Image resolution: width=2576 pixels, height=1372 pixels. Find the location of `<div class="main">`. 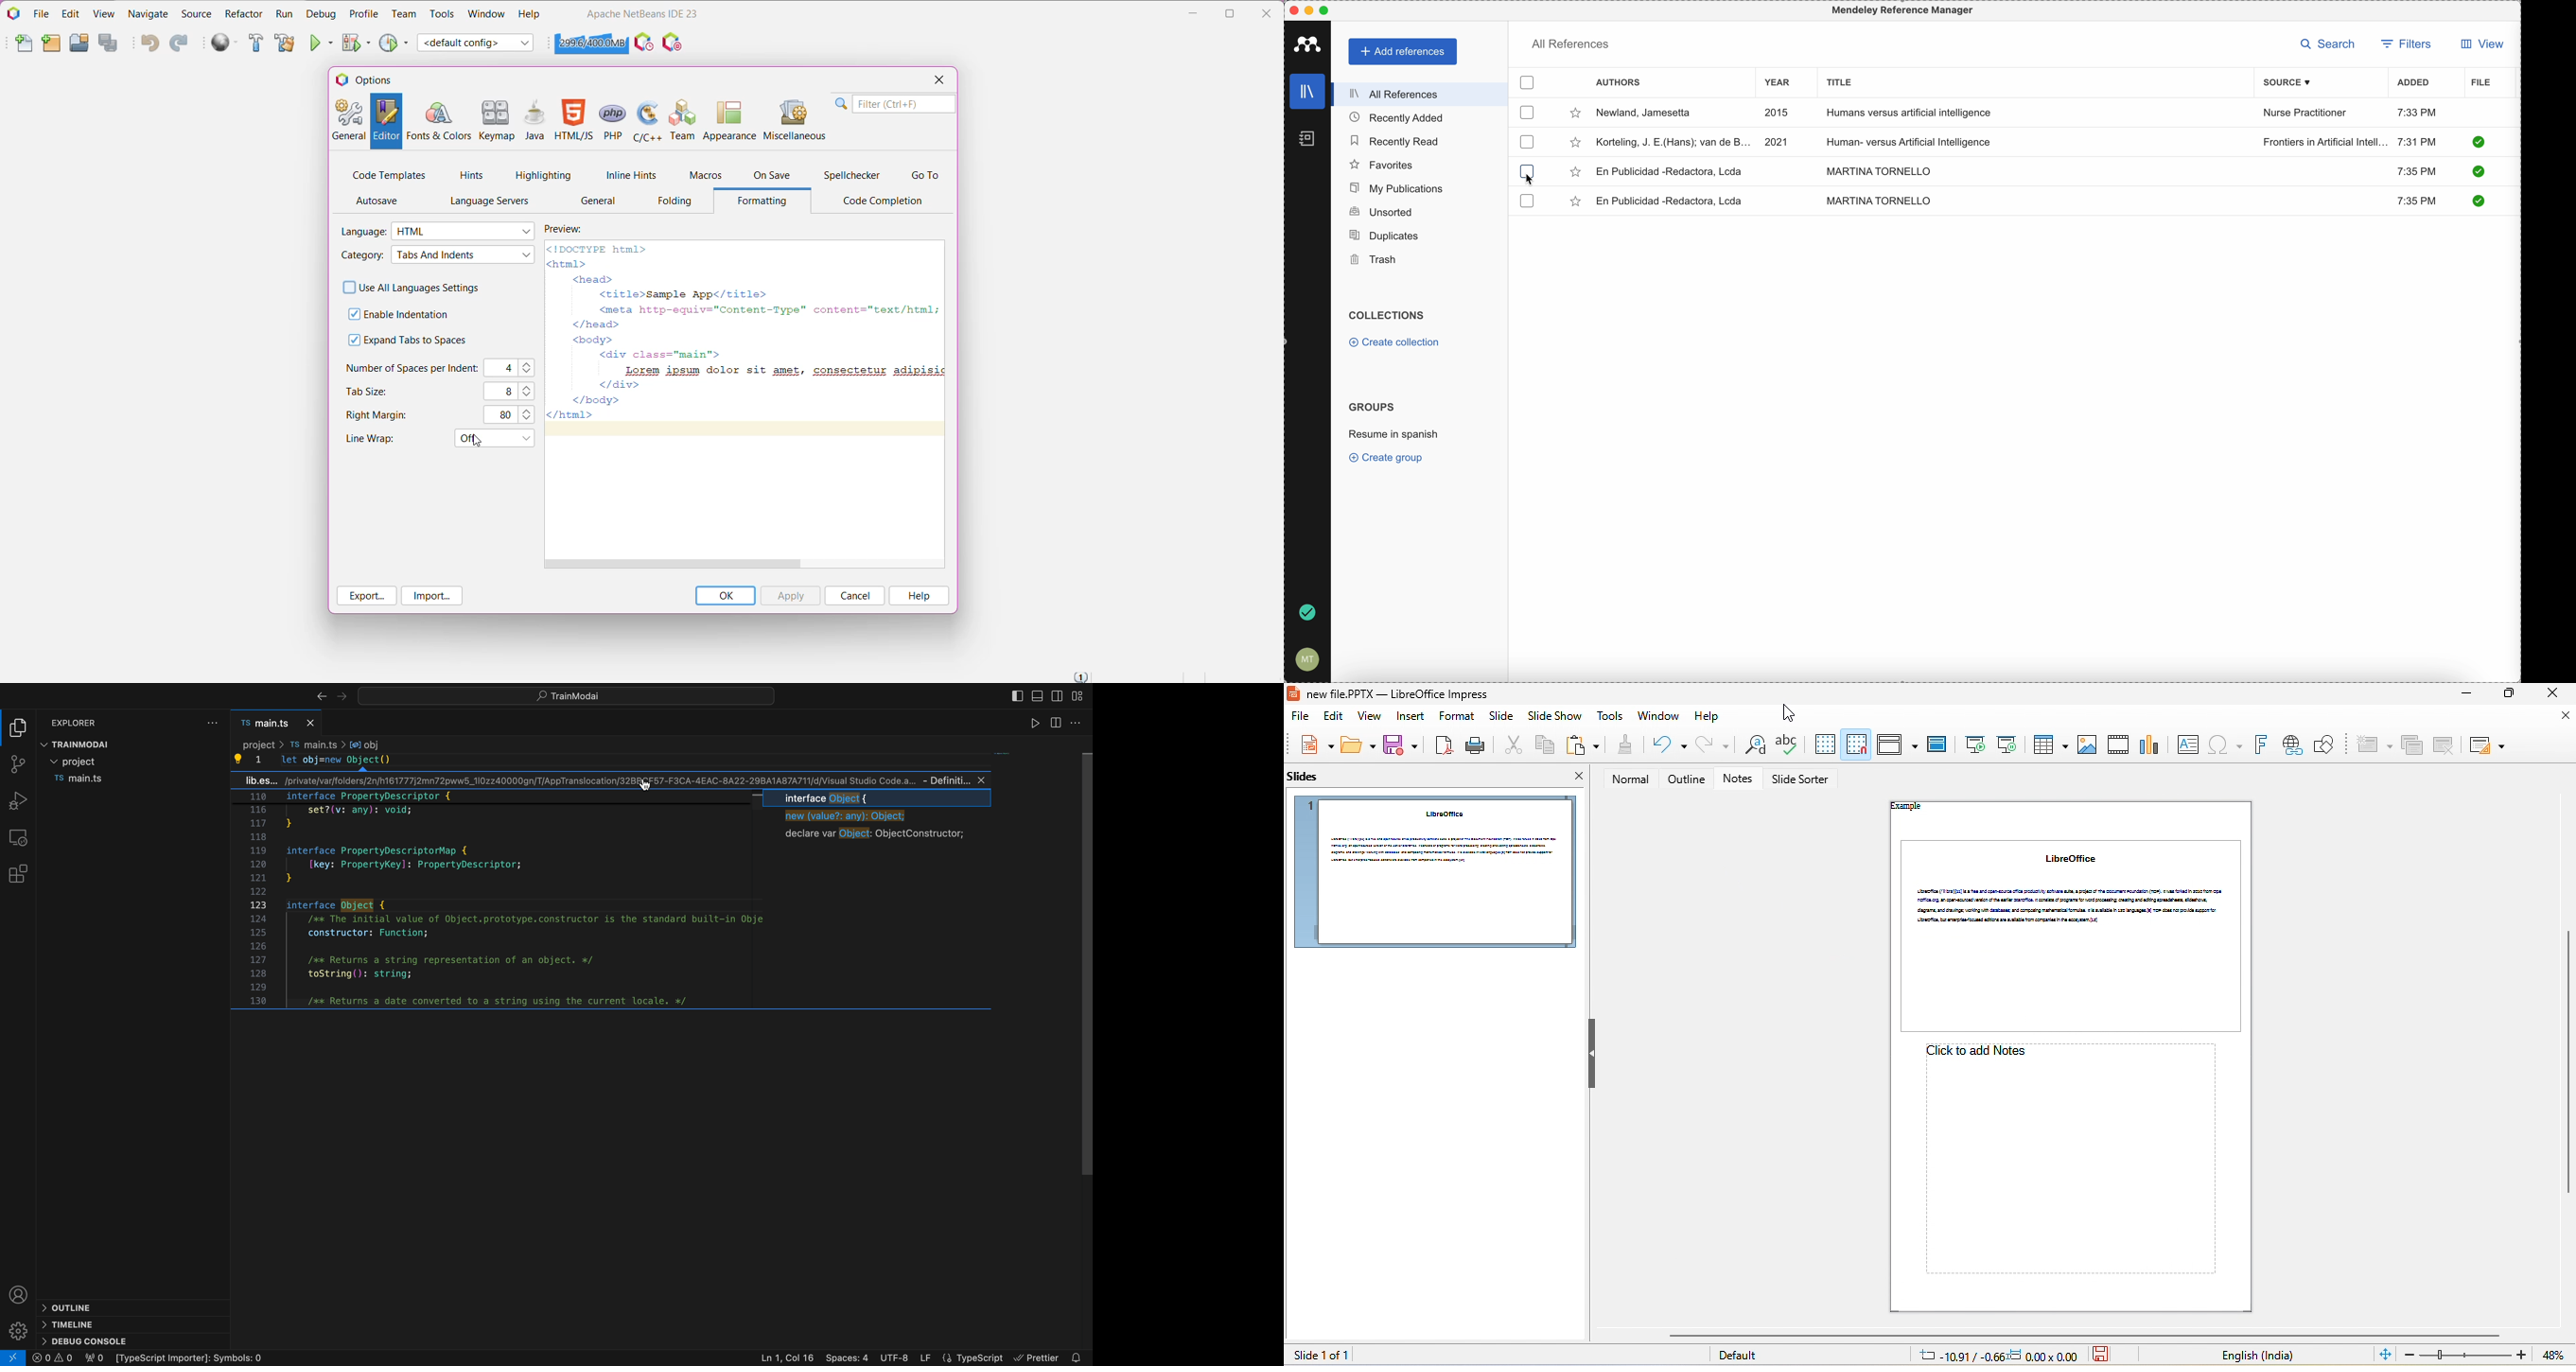

<div class="main"> is located at coordinates (660, 355).